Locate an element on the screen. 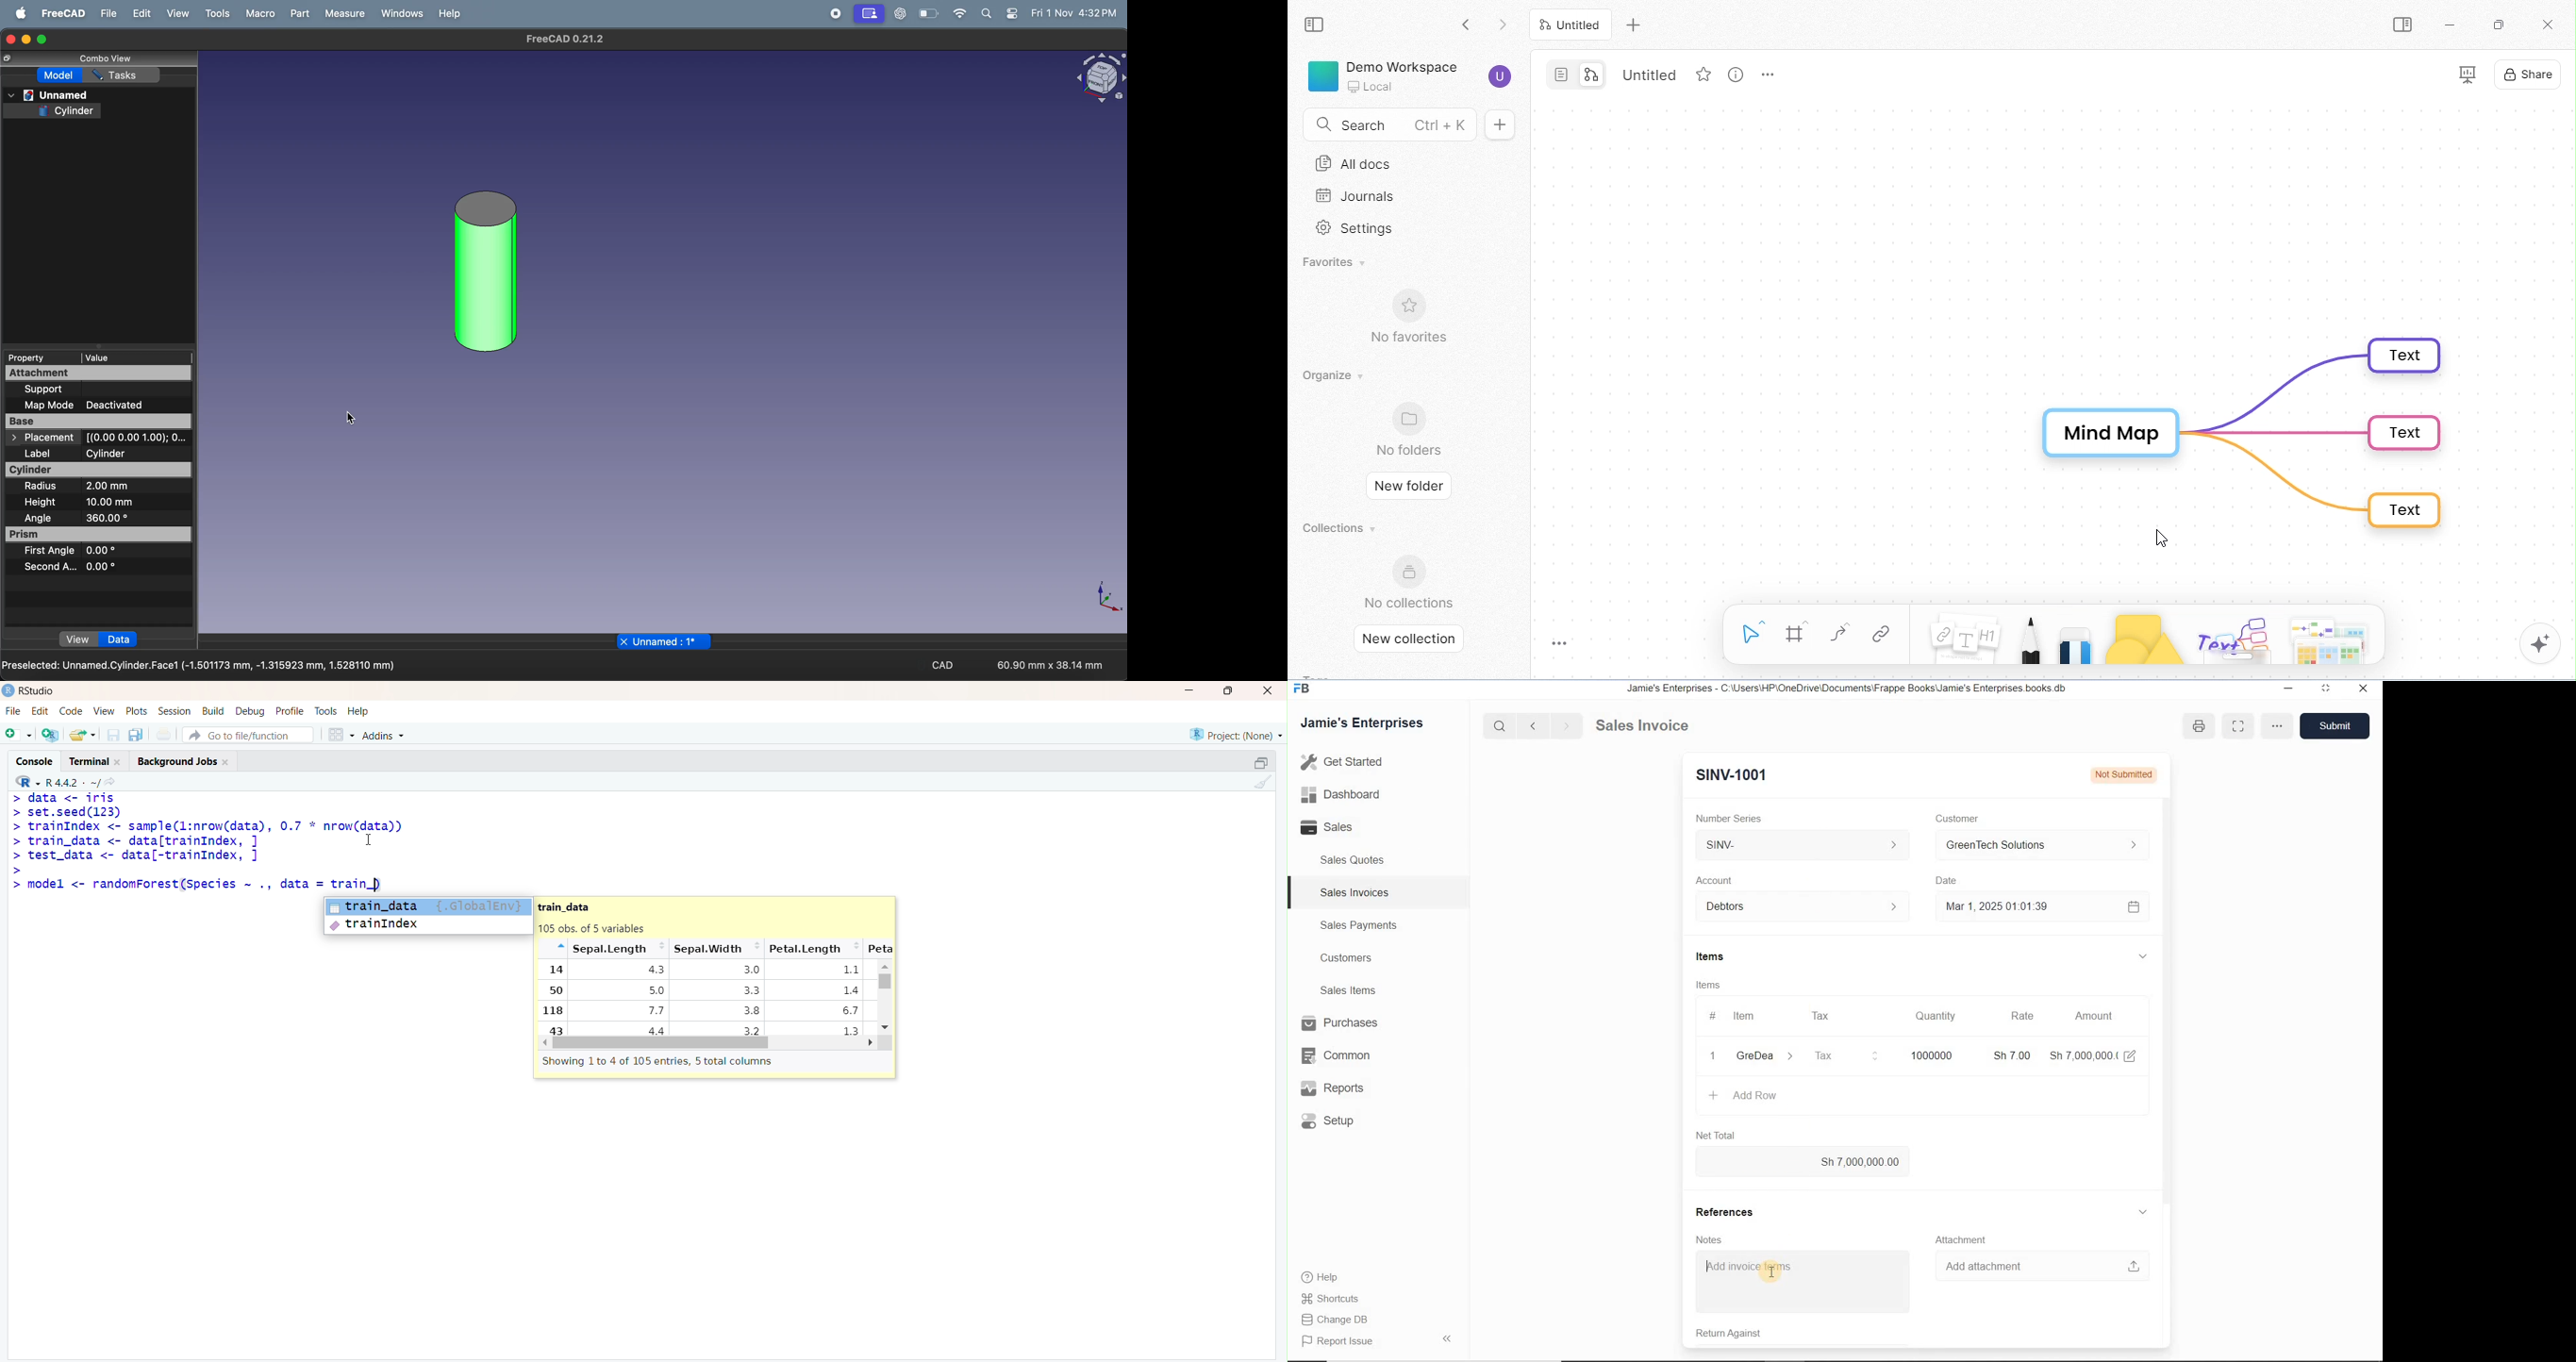  Prompt cursor is located at coordinates (13, 884).